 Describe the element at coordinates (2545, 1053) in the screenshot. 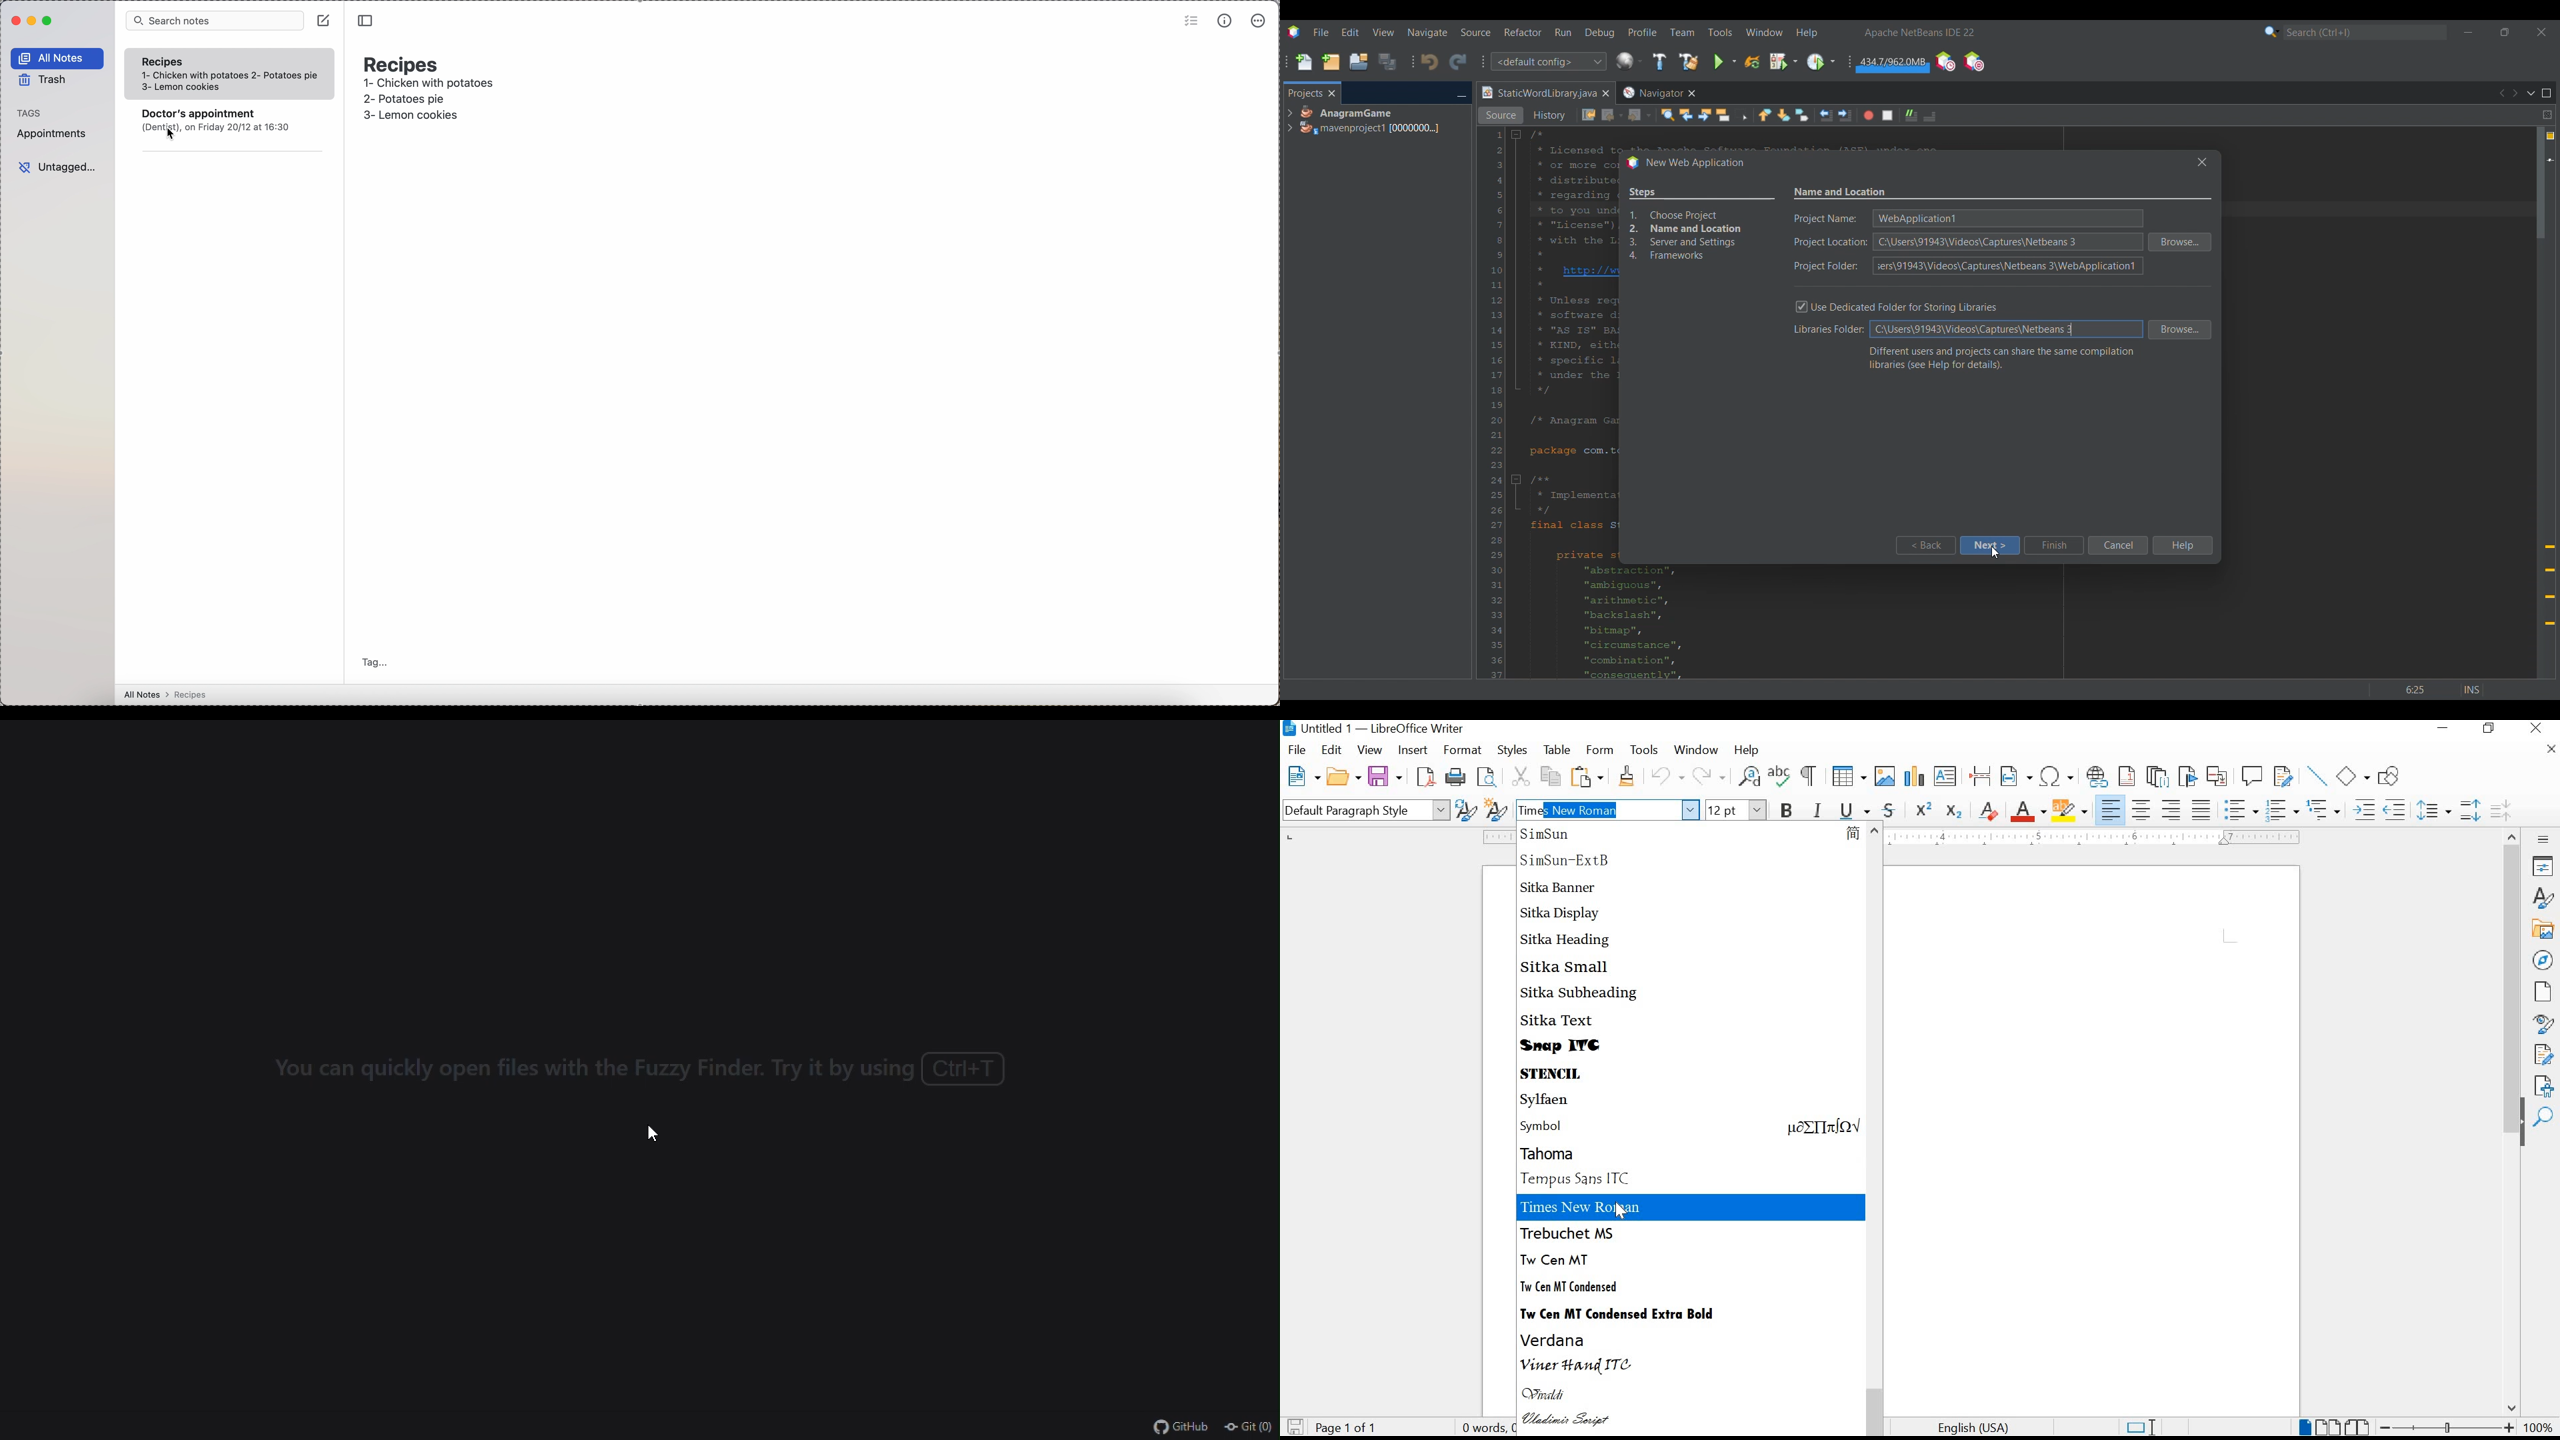

I see `MANAGE CHANGES` at that location.